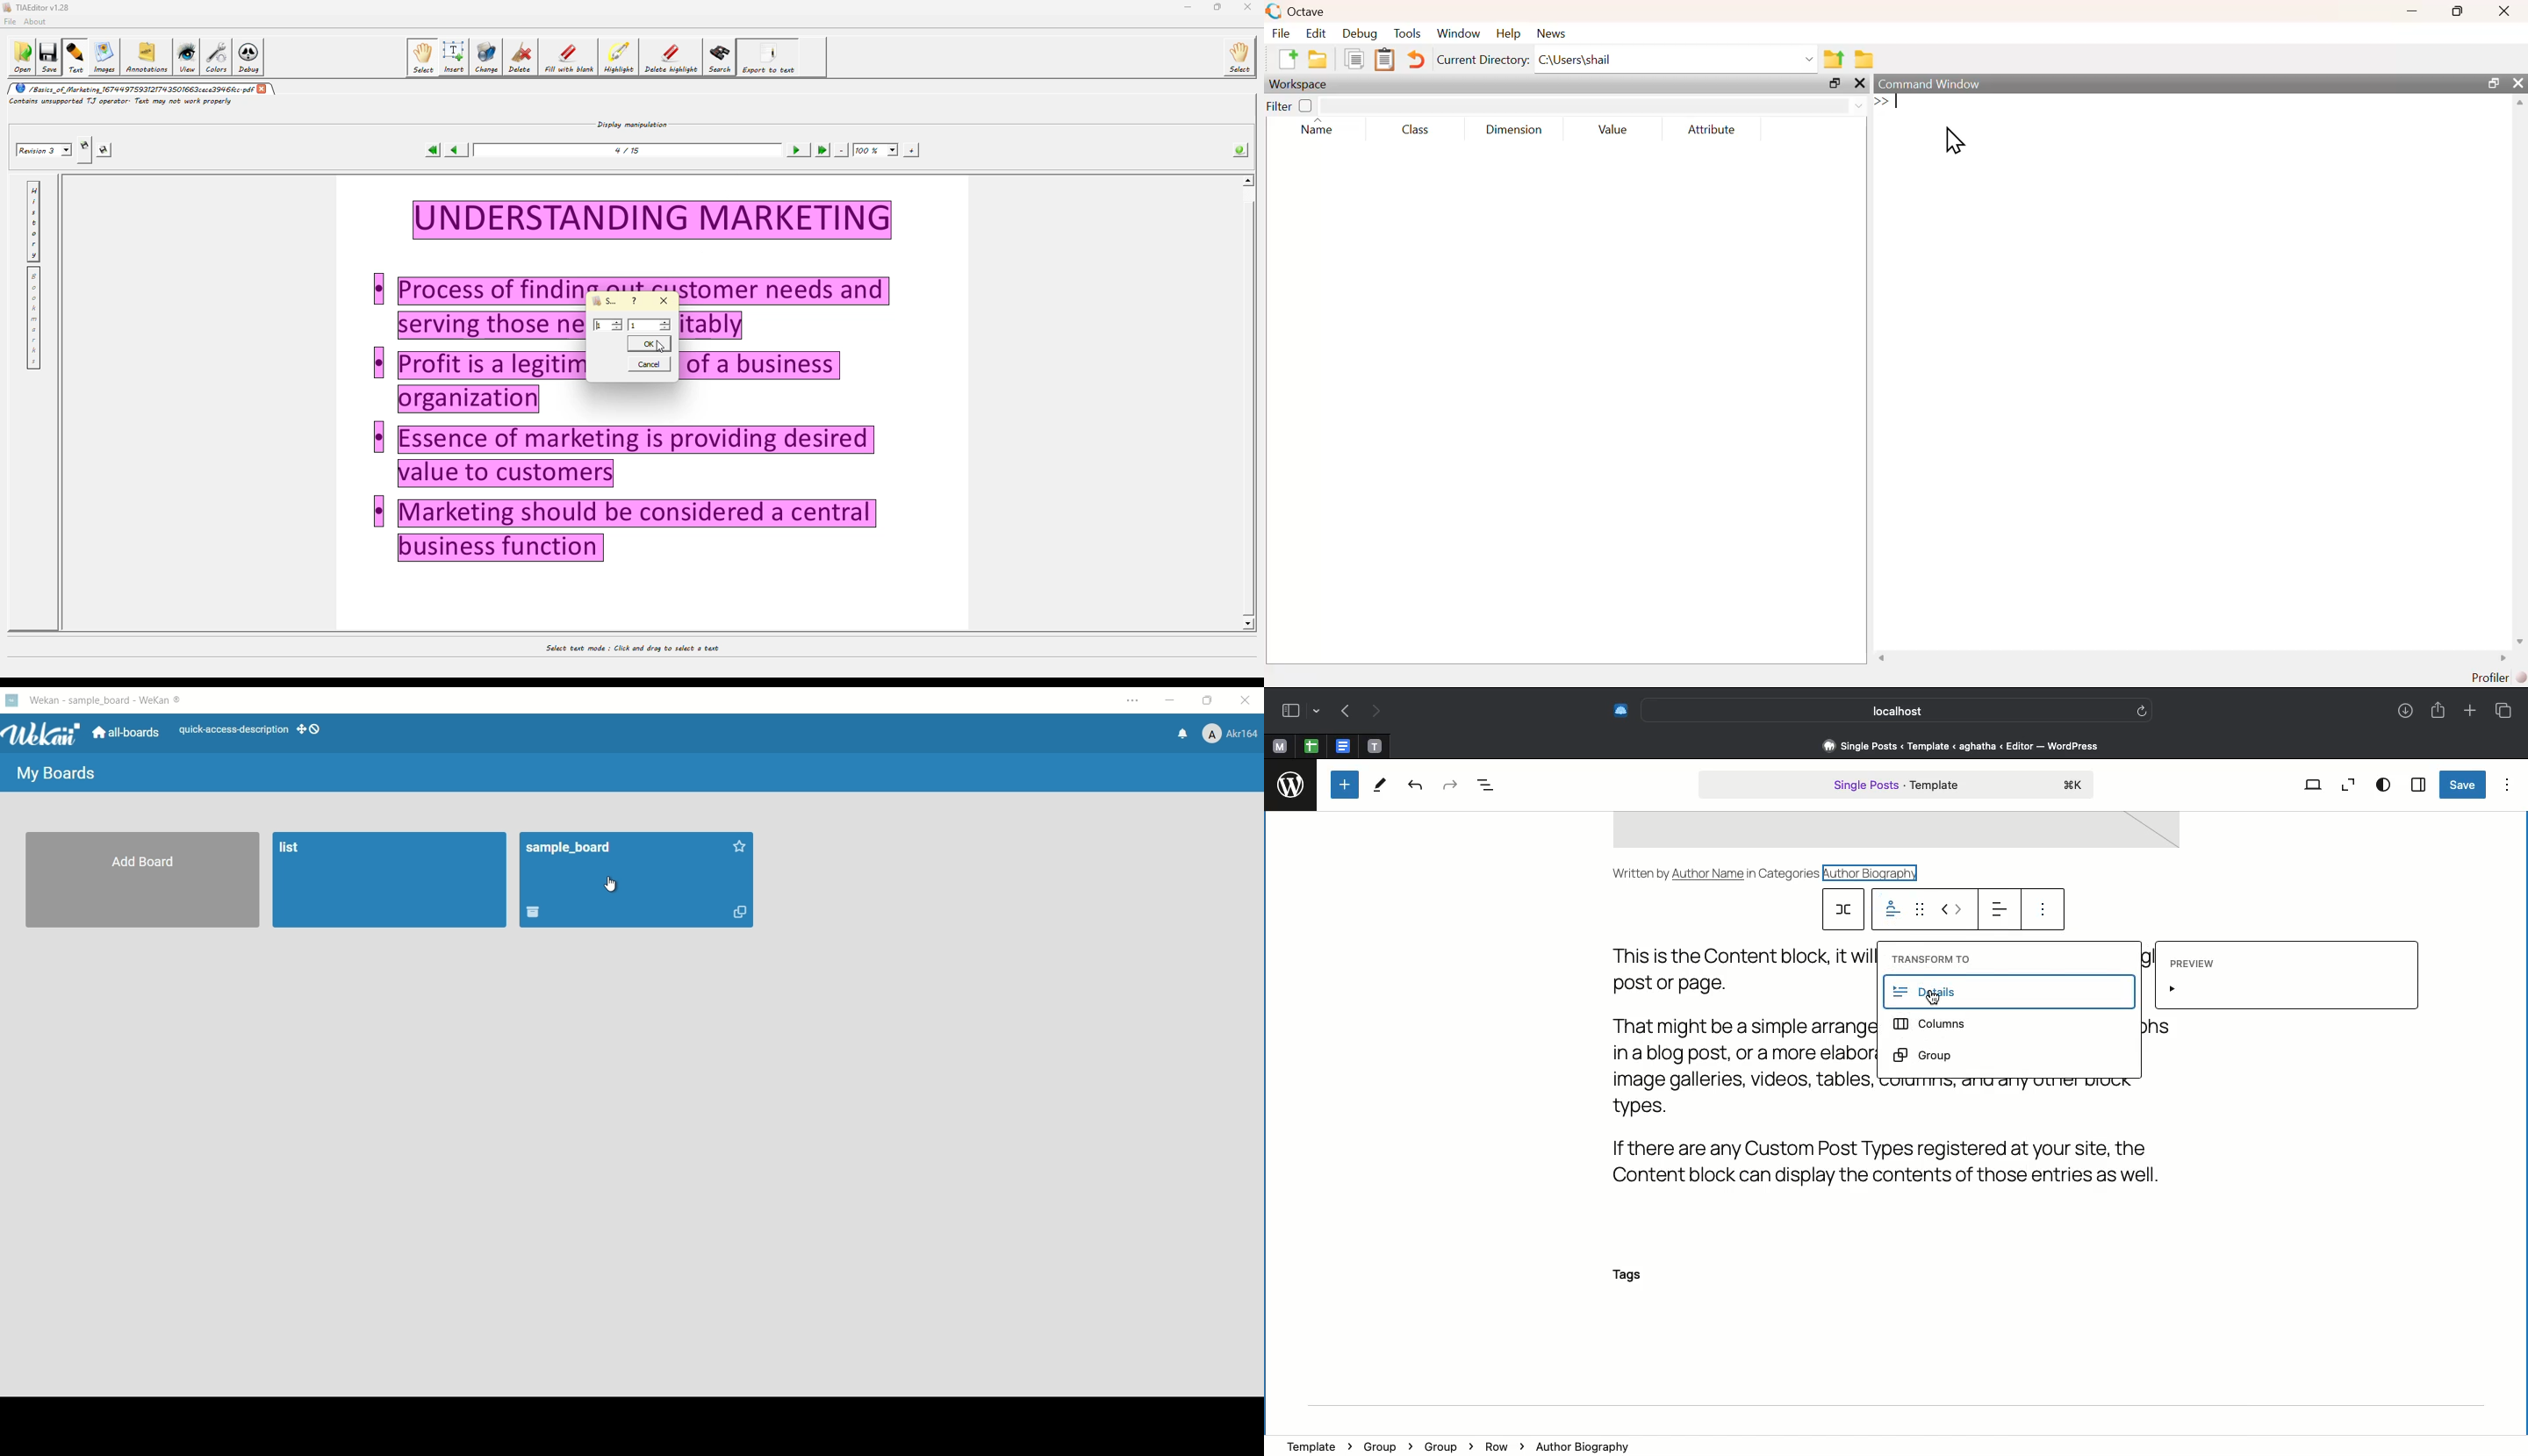 The height and width of the screenshot is (1456, 2548). I want to click on Details, so click(1892, 911).